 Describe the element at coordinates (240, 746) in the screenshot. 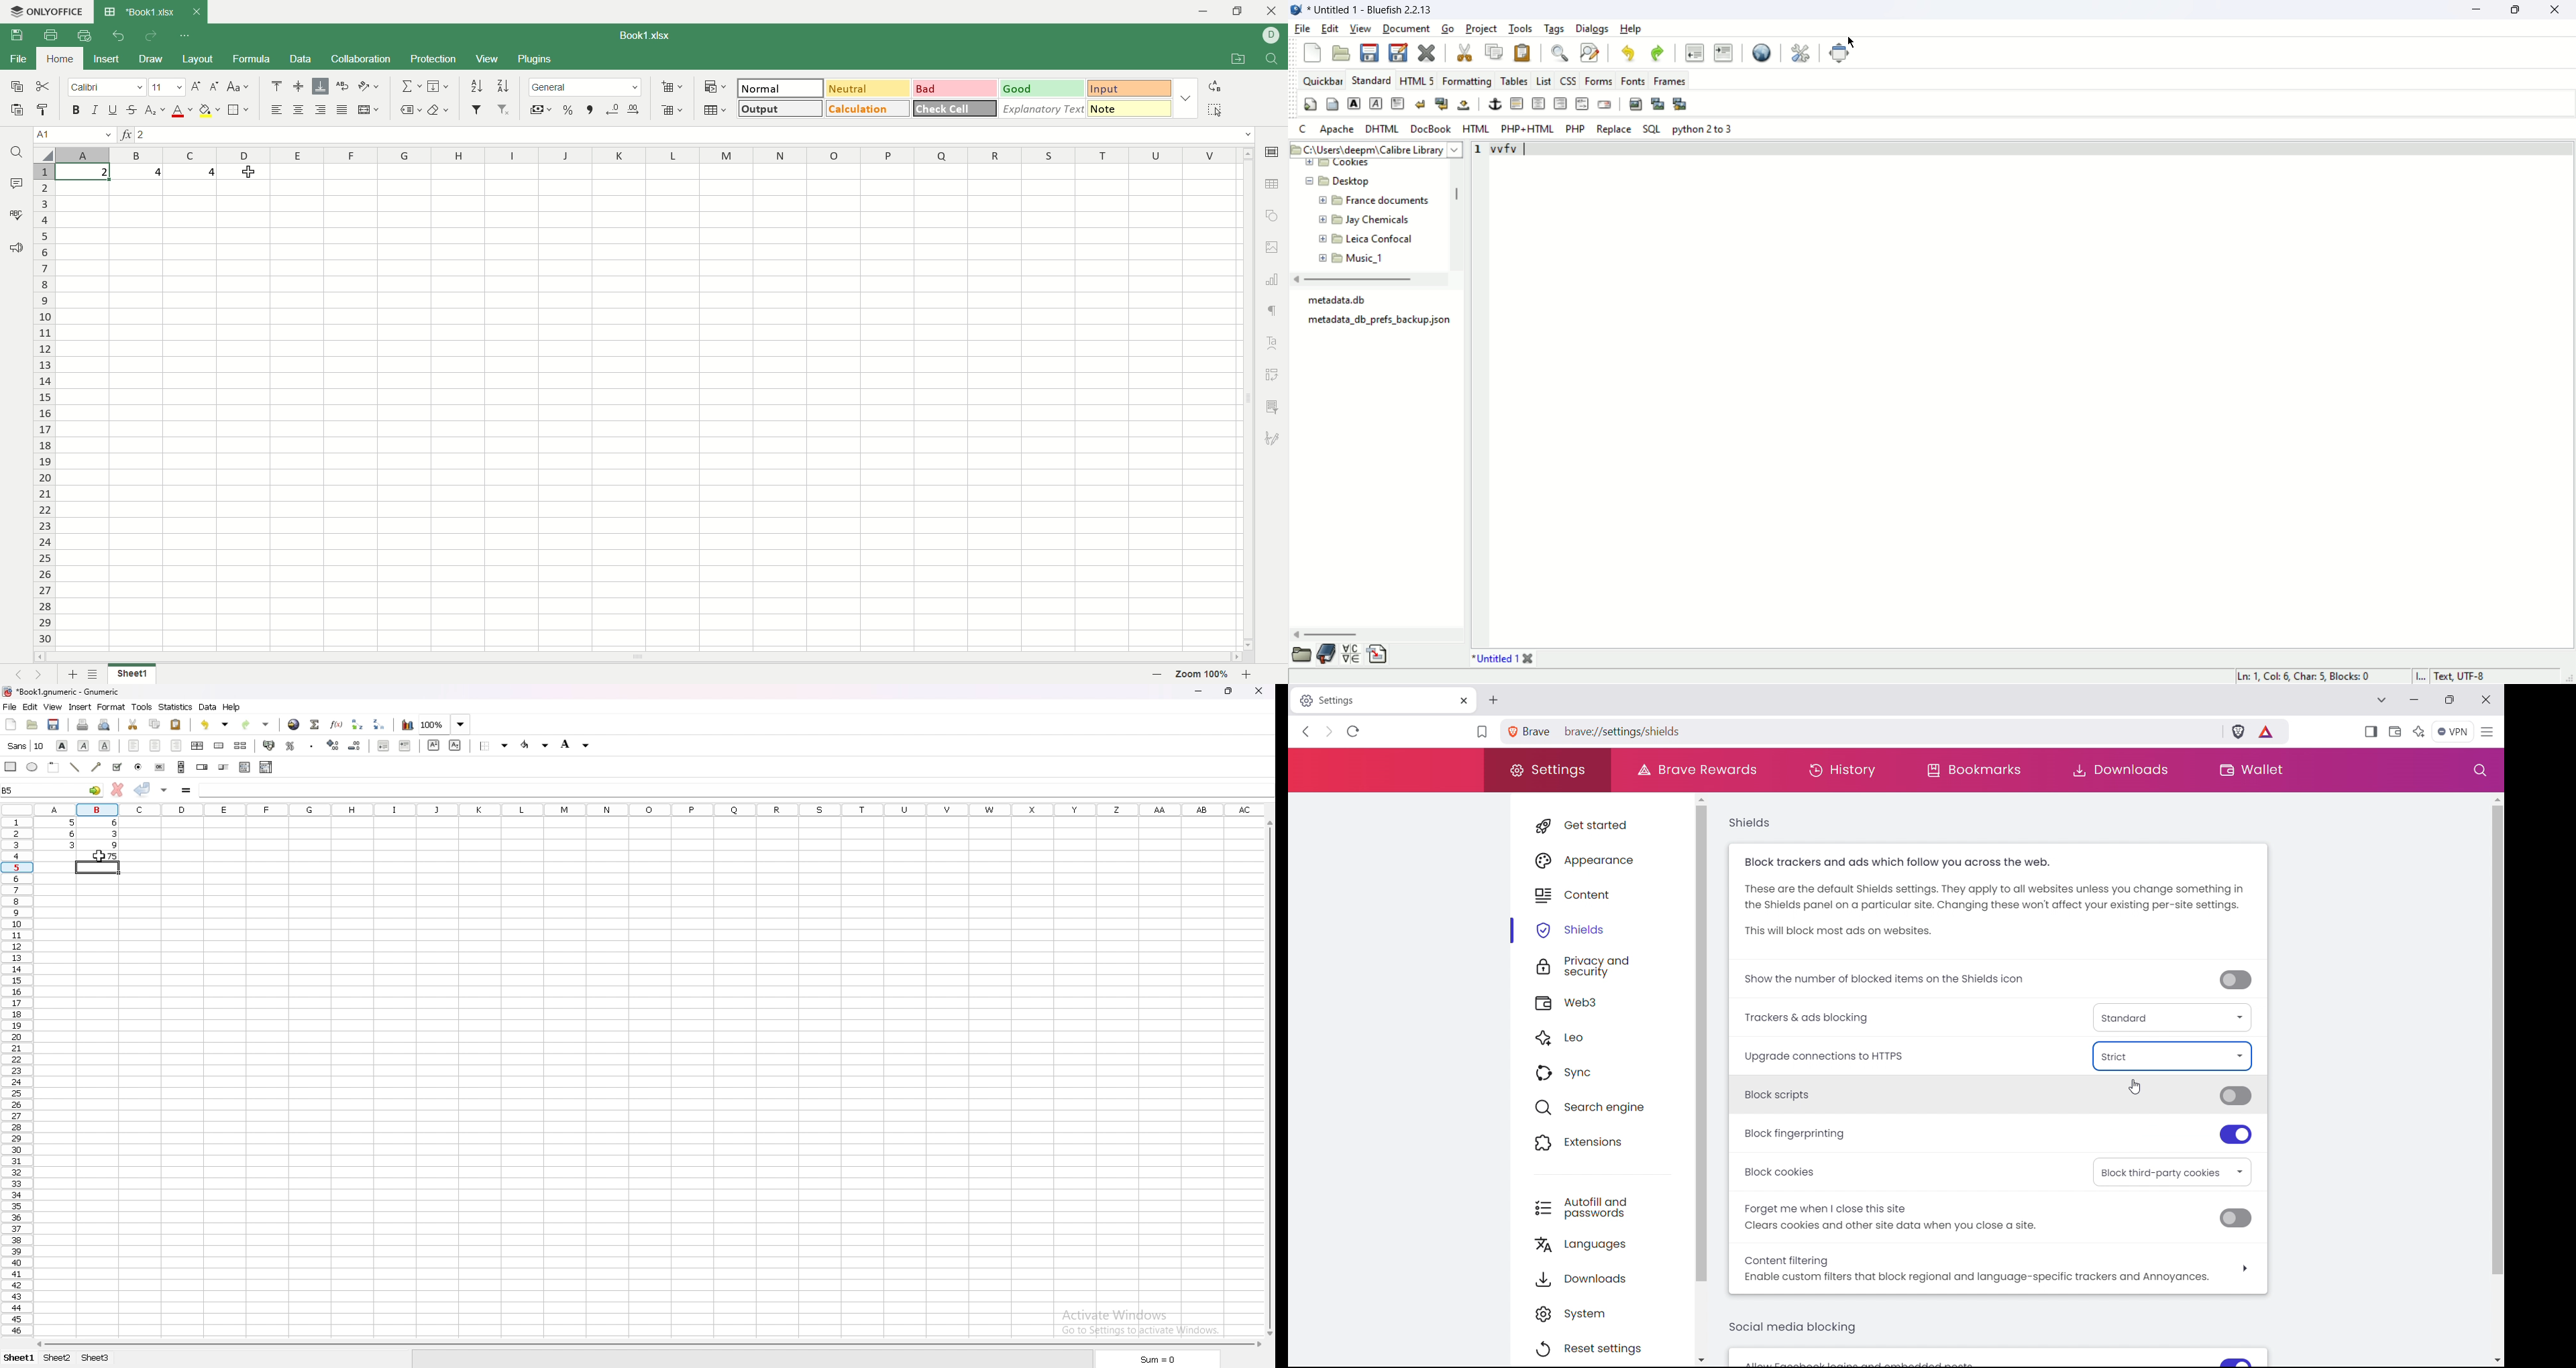

I see `split merged cell` at that location.